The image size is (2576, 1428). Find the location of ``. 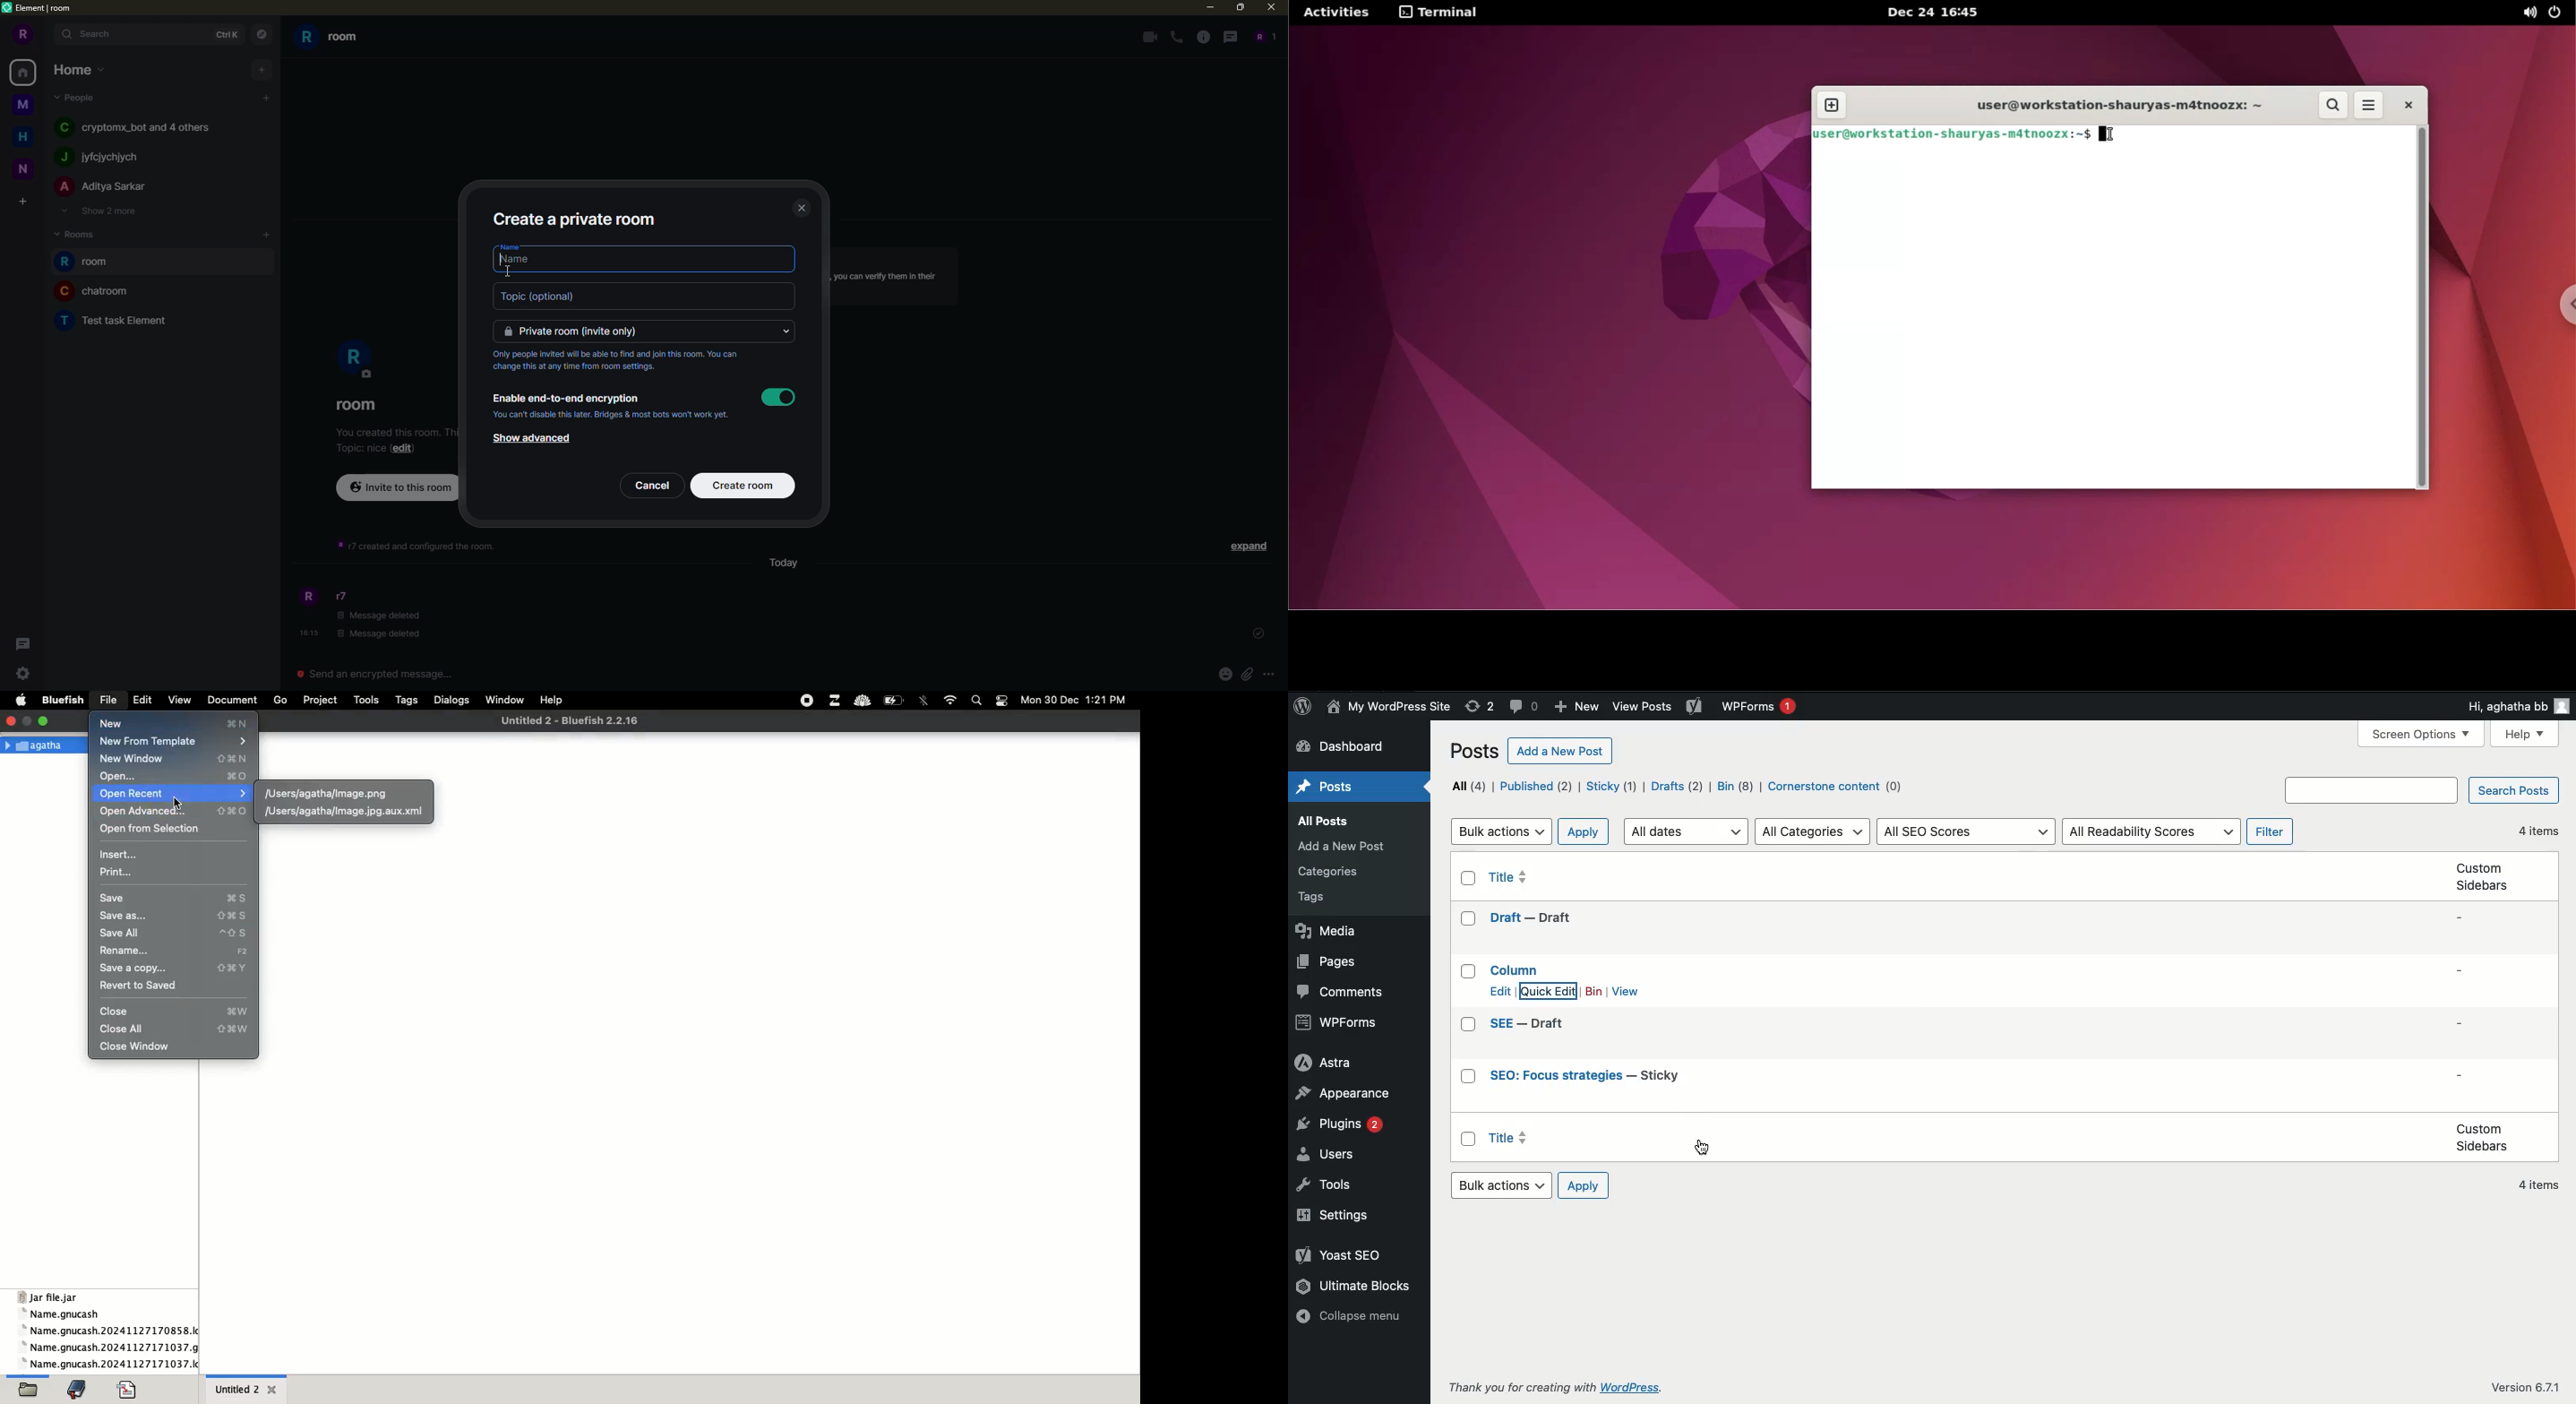

 is located at coordinates (1641, 708).